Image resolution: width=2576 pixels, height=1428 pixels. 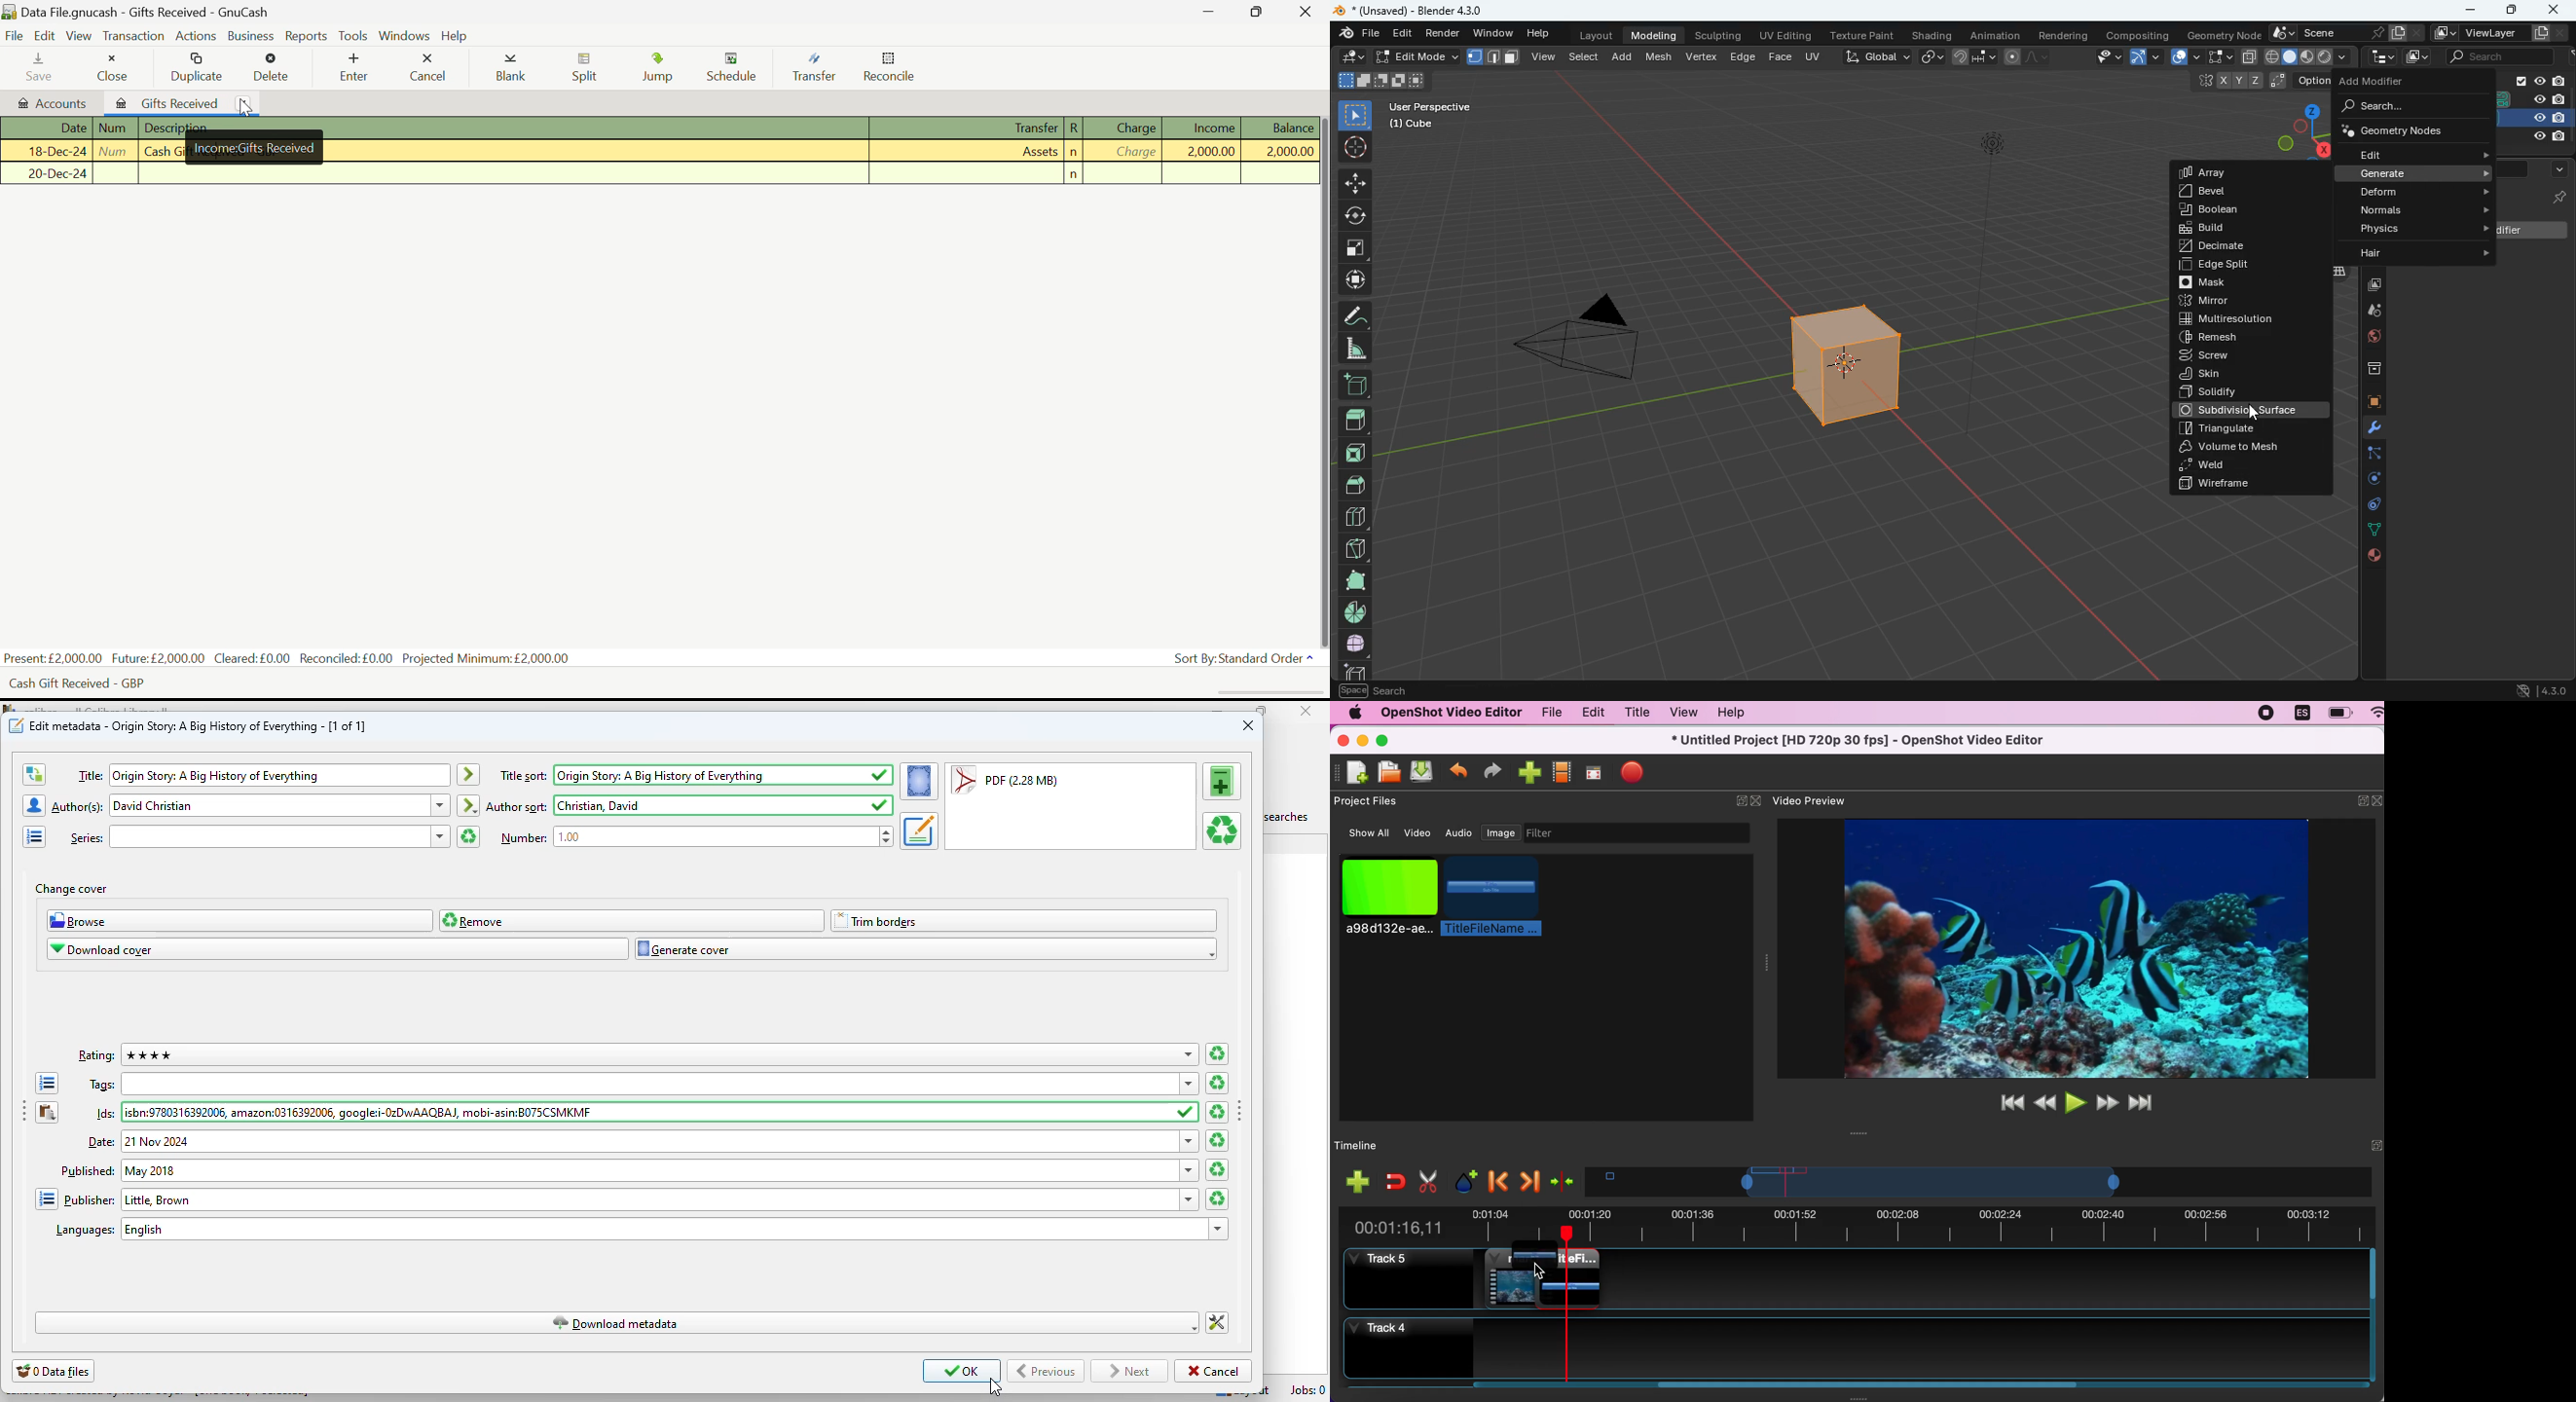 I want to click on Charge, so click(x=1125, y=153).